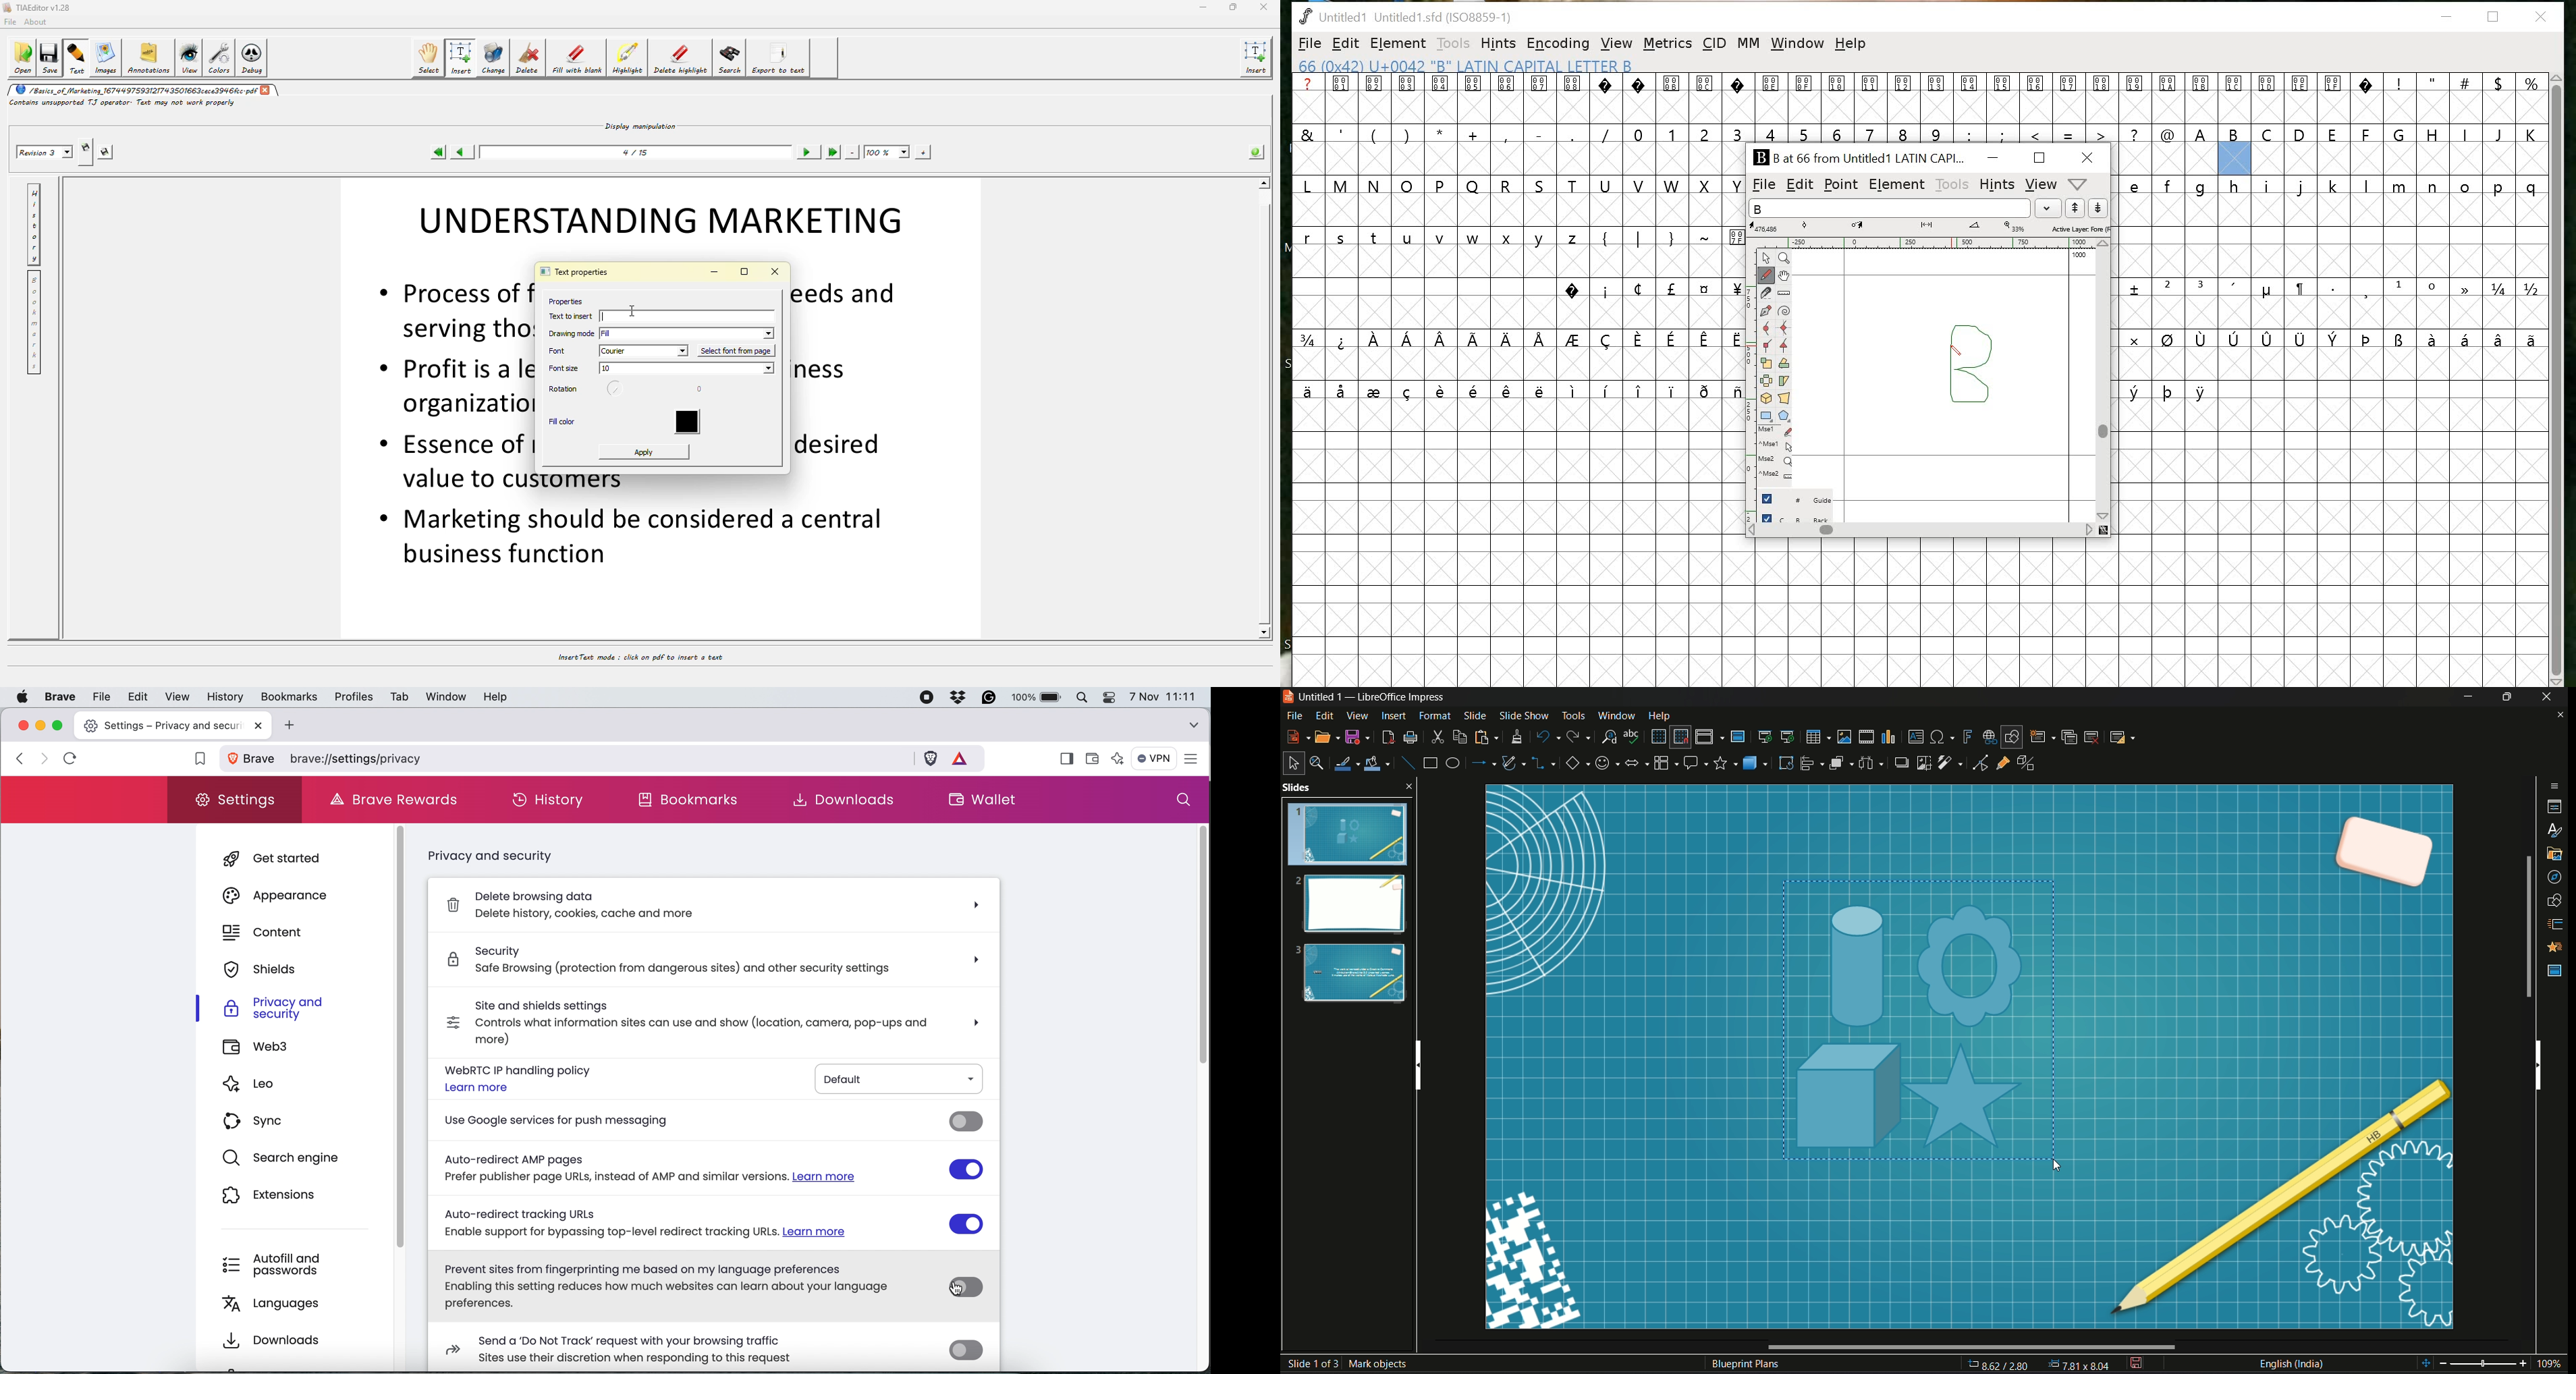  Describe the element at coordinates (570, 316) in the screenshot. I see `text to insert` at that location.